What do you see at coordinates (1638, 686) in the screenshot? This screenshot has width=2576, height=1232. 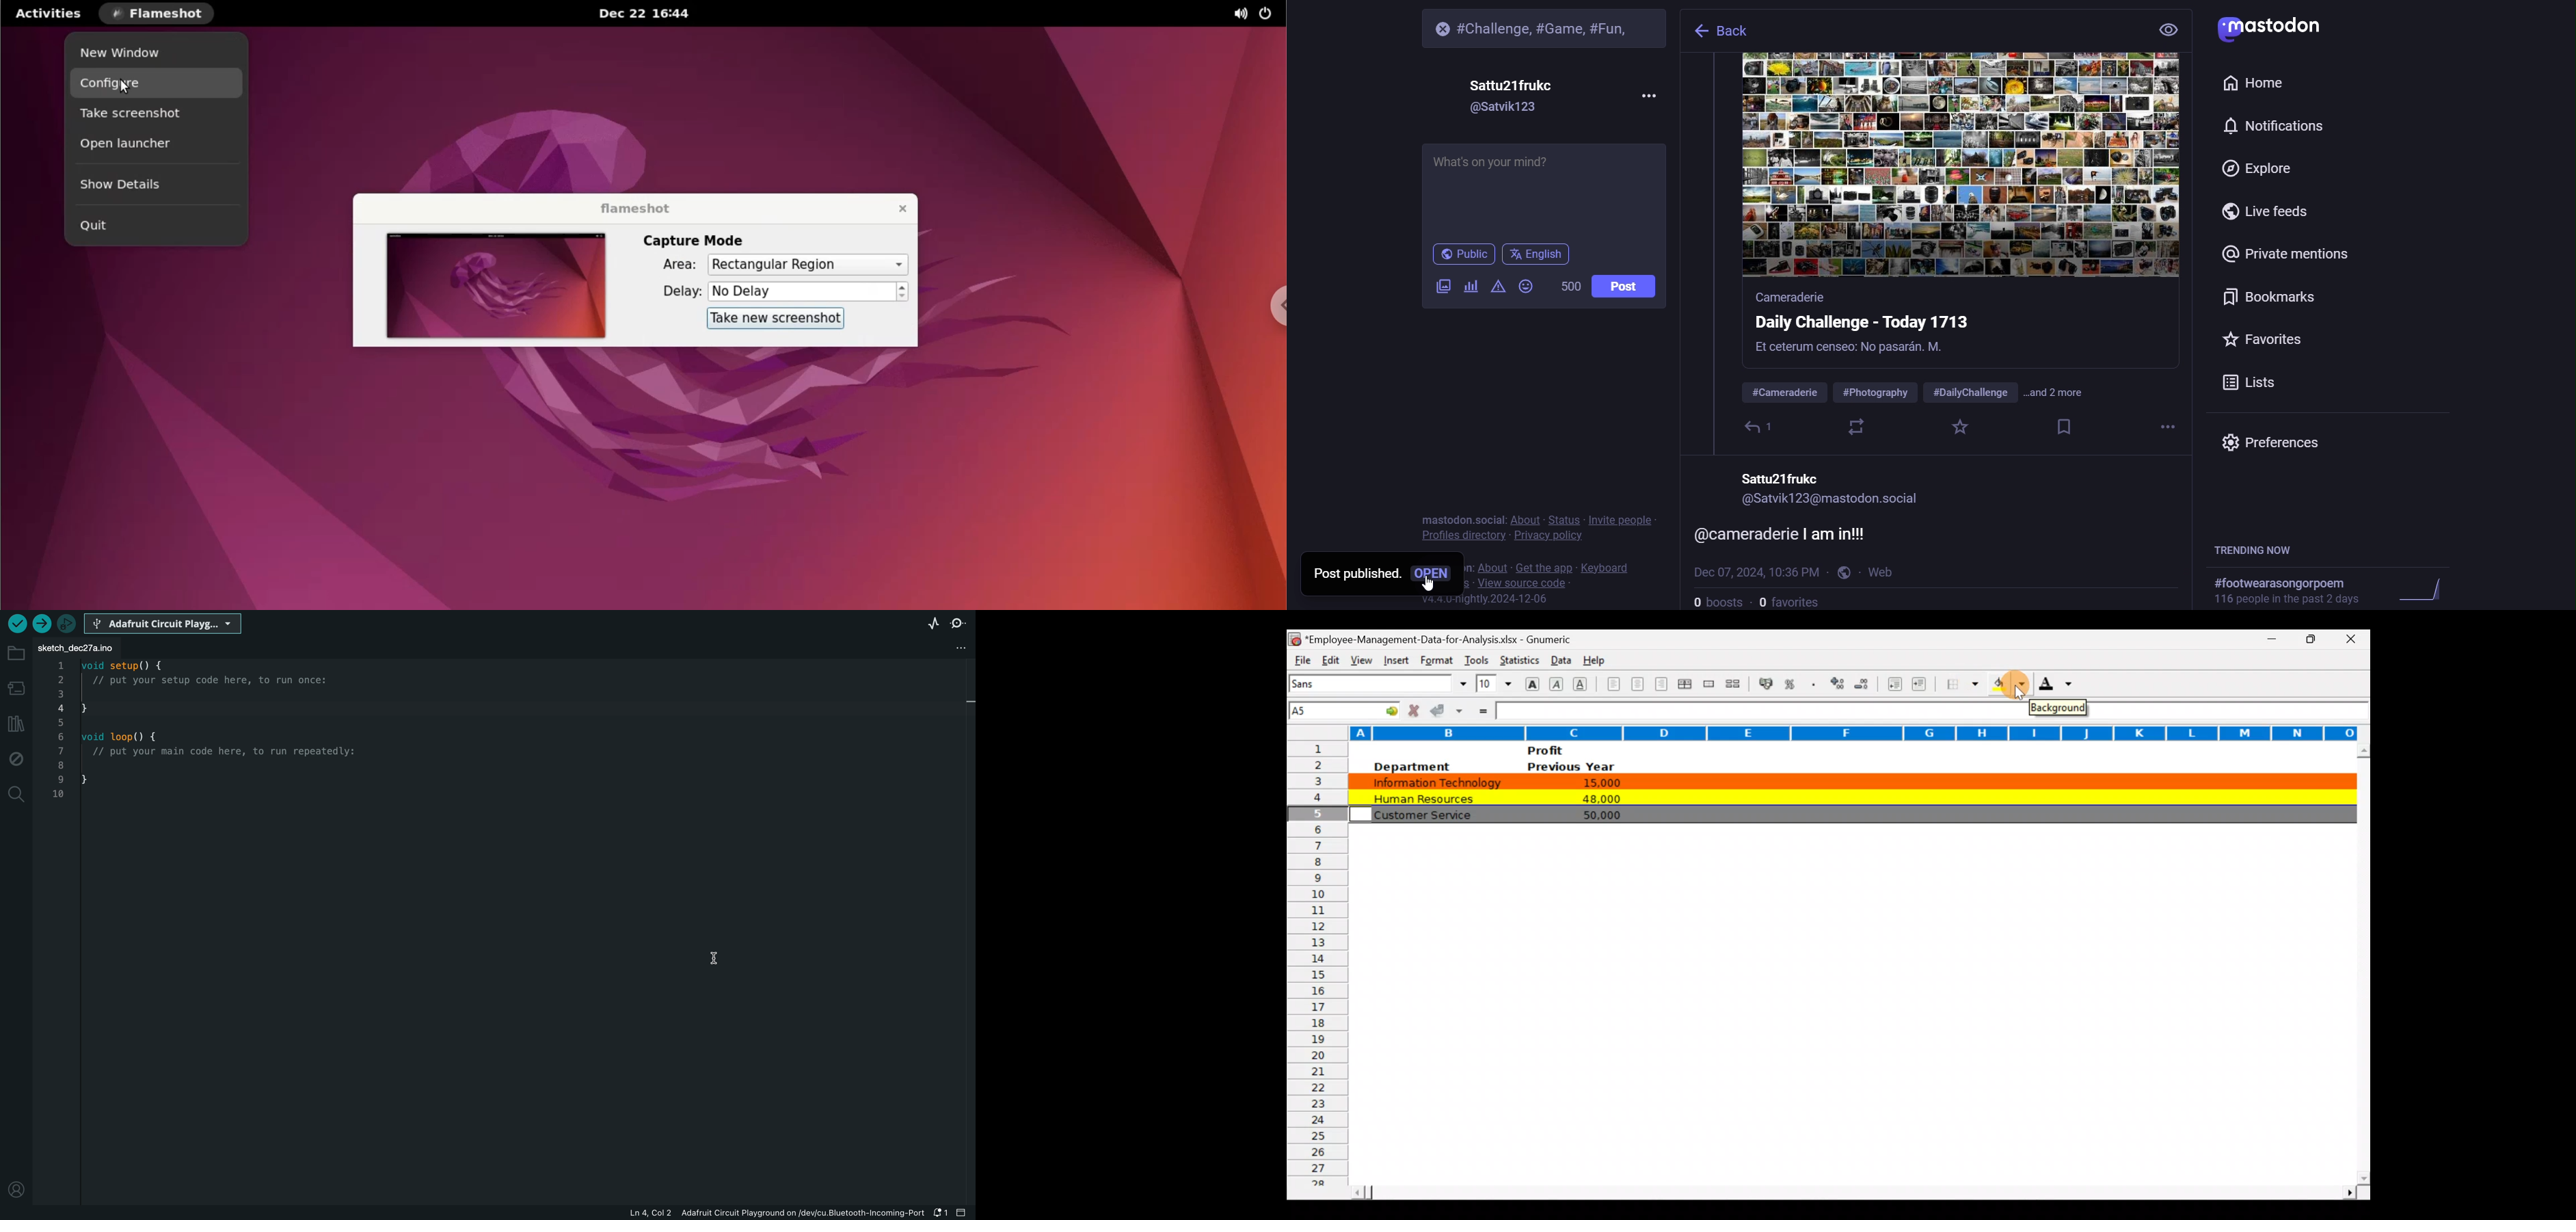 I see `Centre horizontally` at bounding box center [1638, 686].